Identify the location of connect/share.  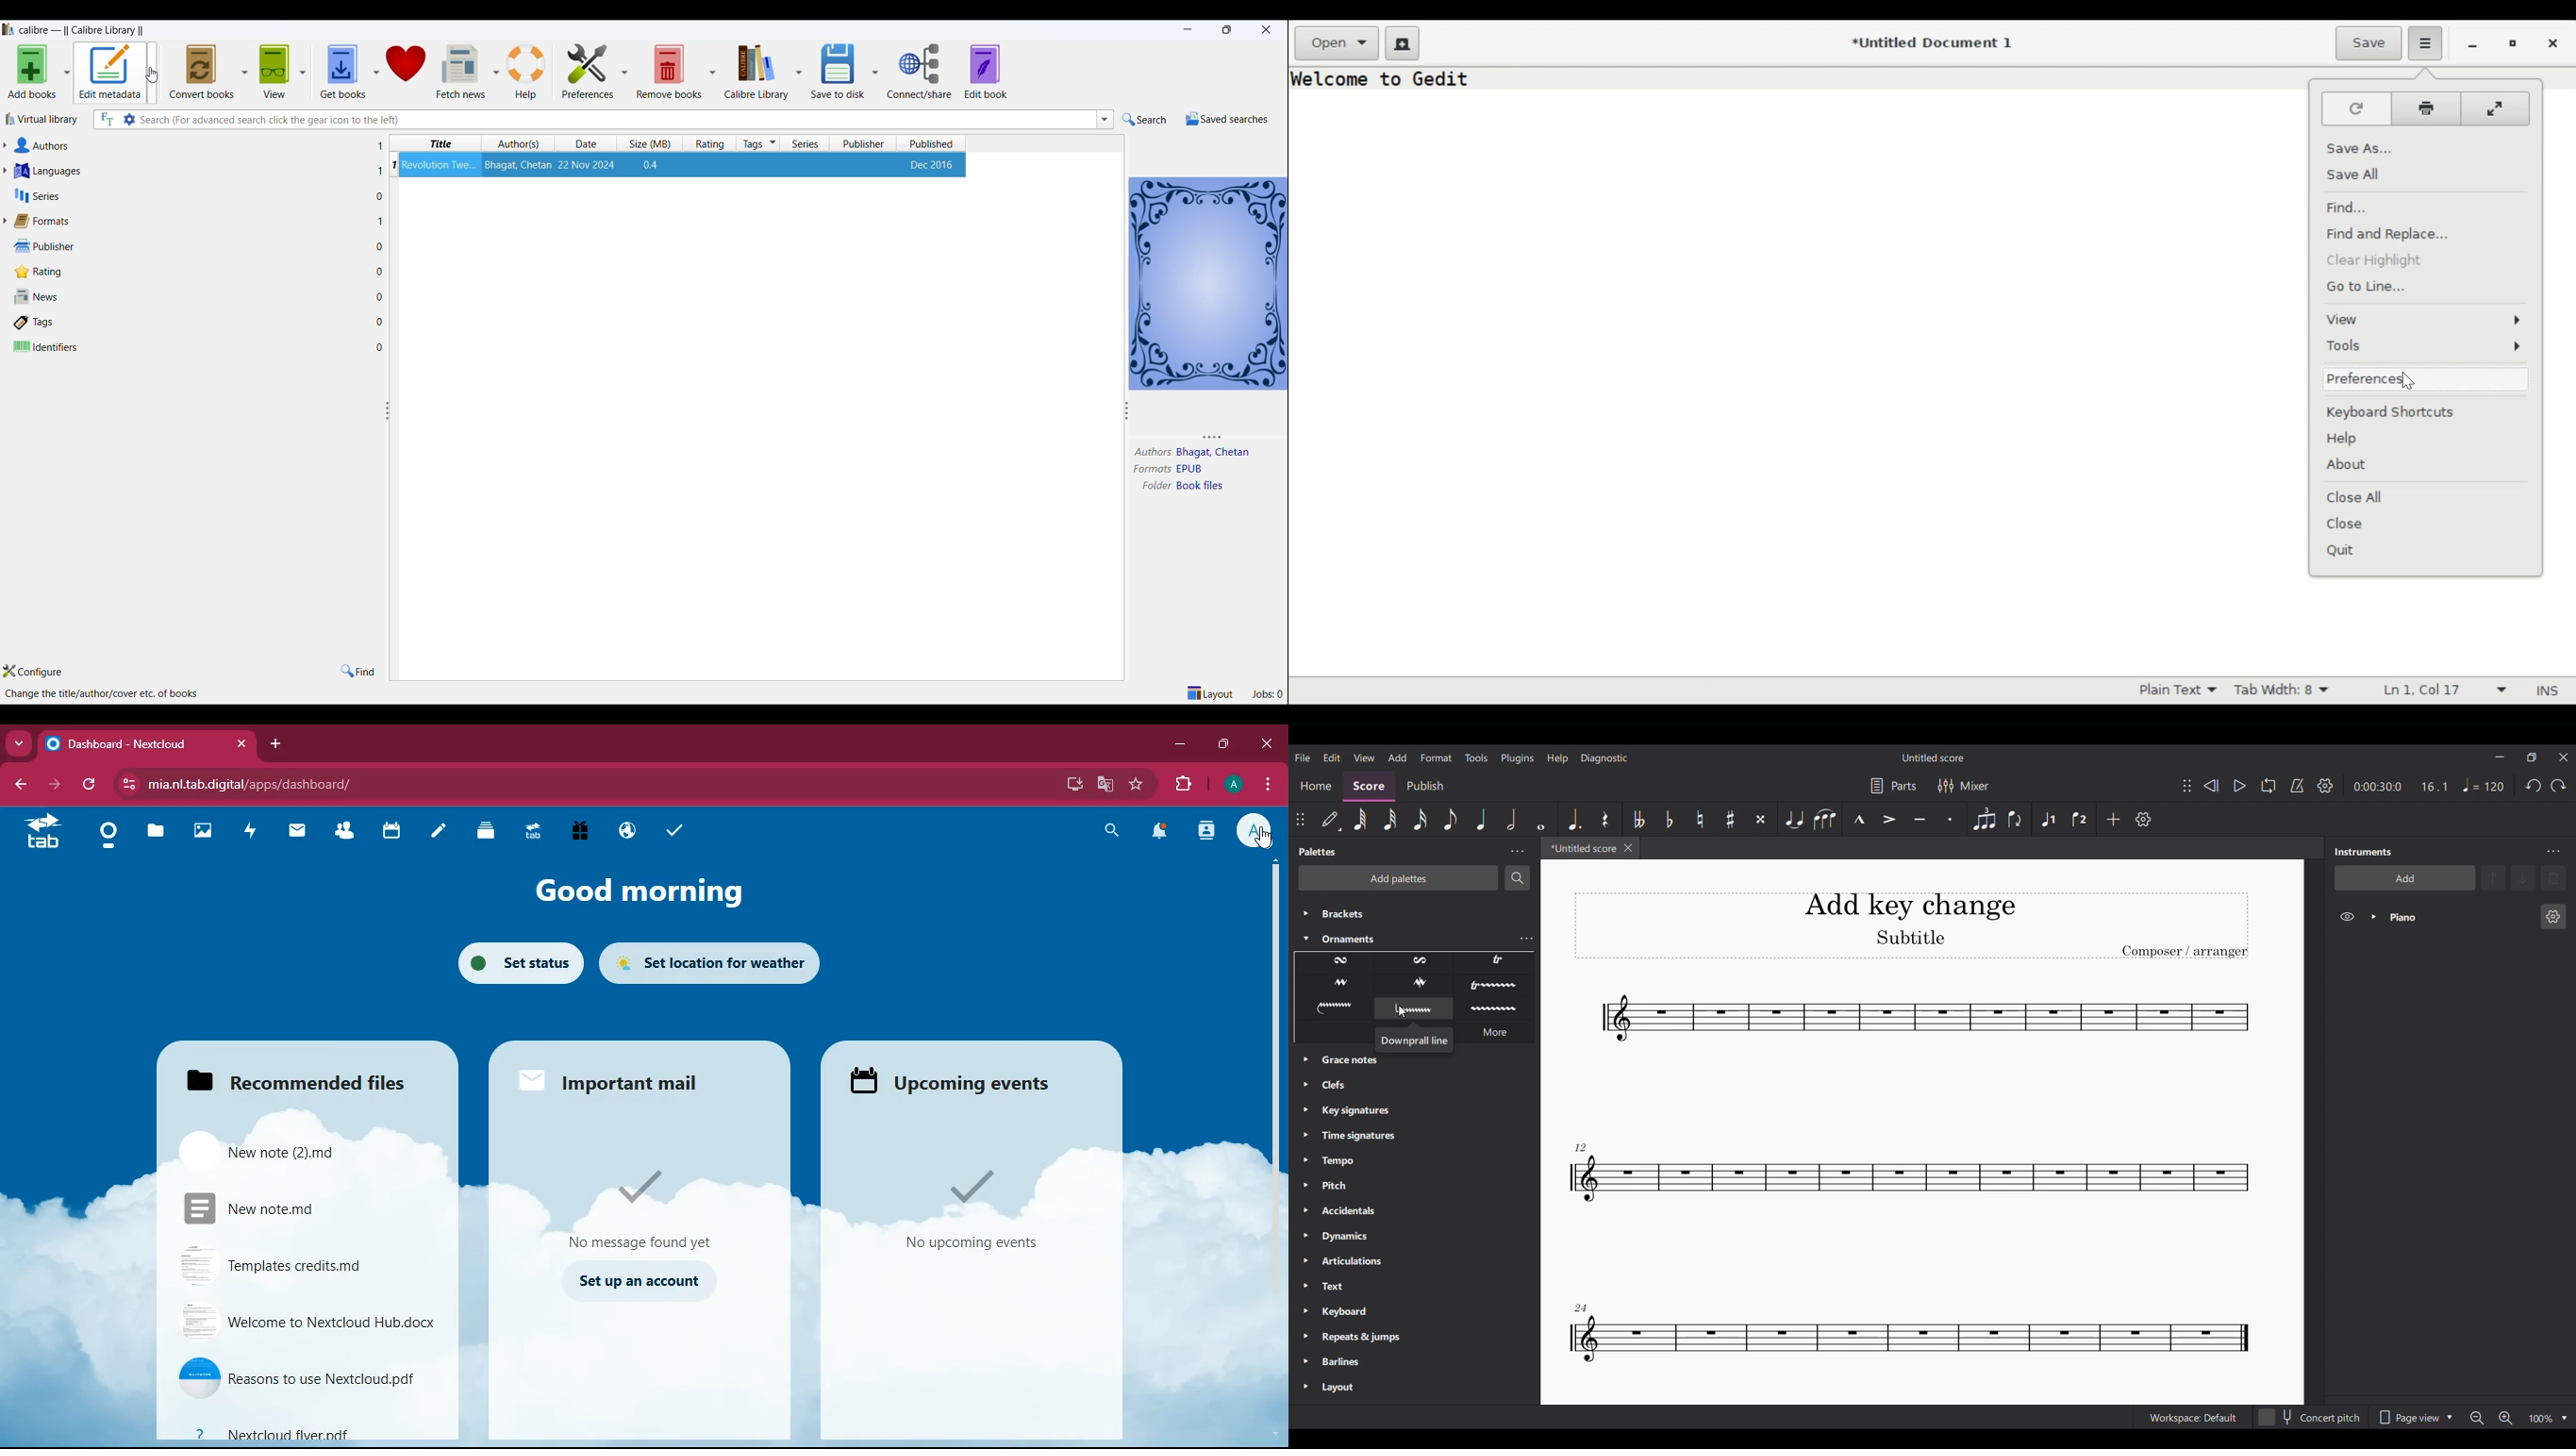
(920, 72).